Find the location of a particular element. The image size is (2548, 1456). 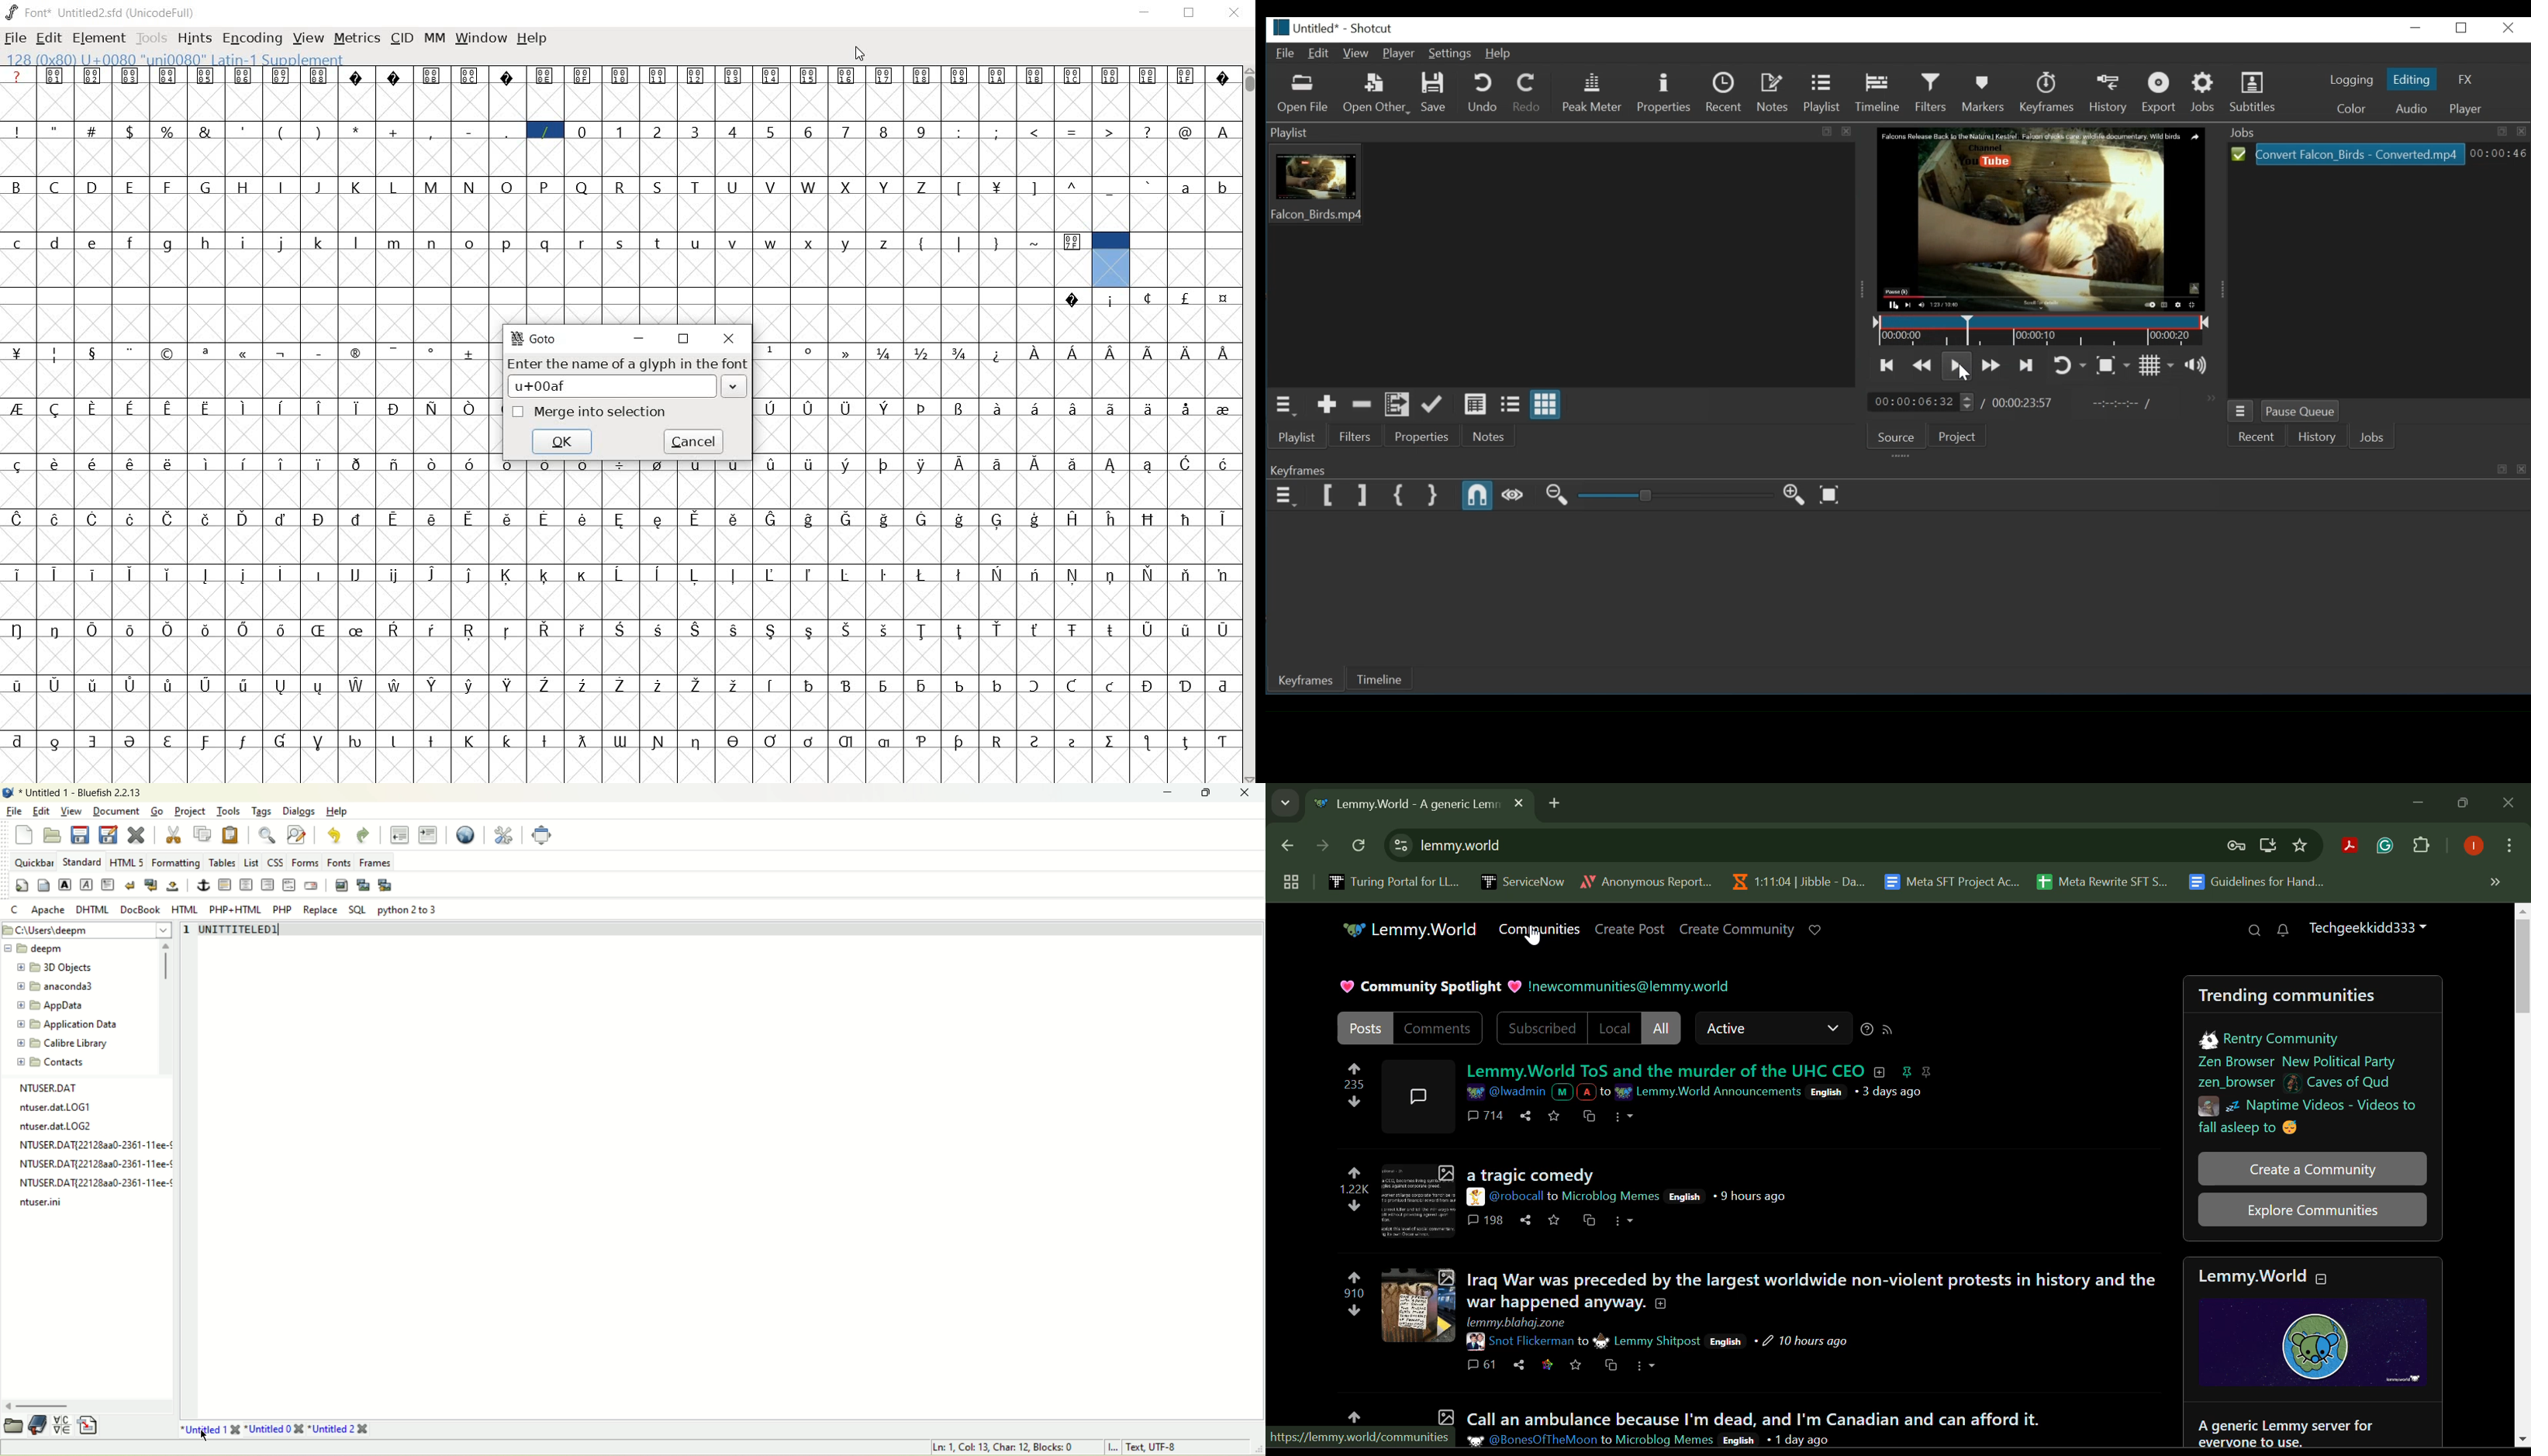

open  is located at coordinates (13, 1427).